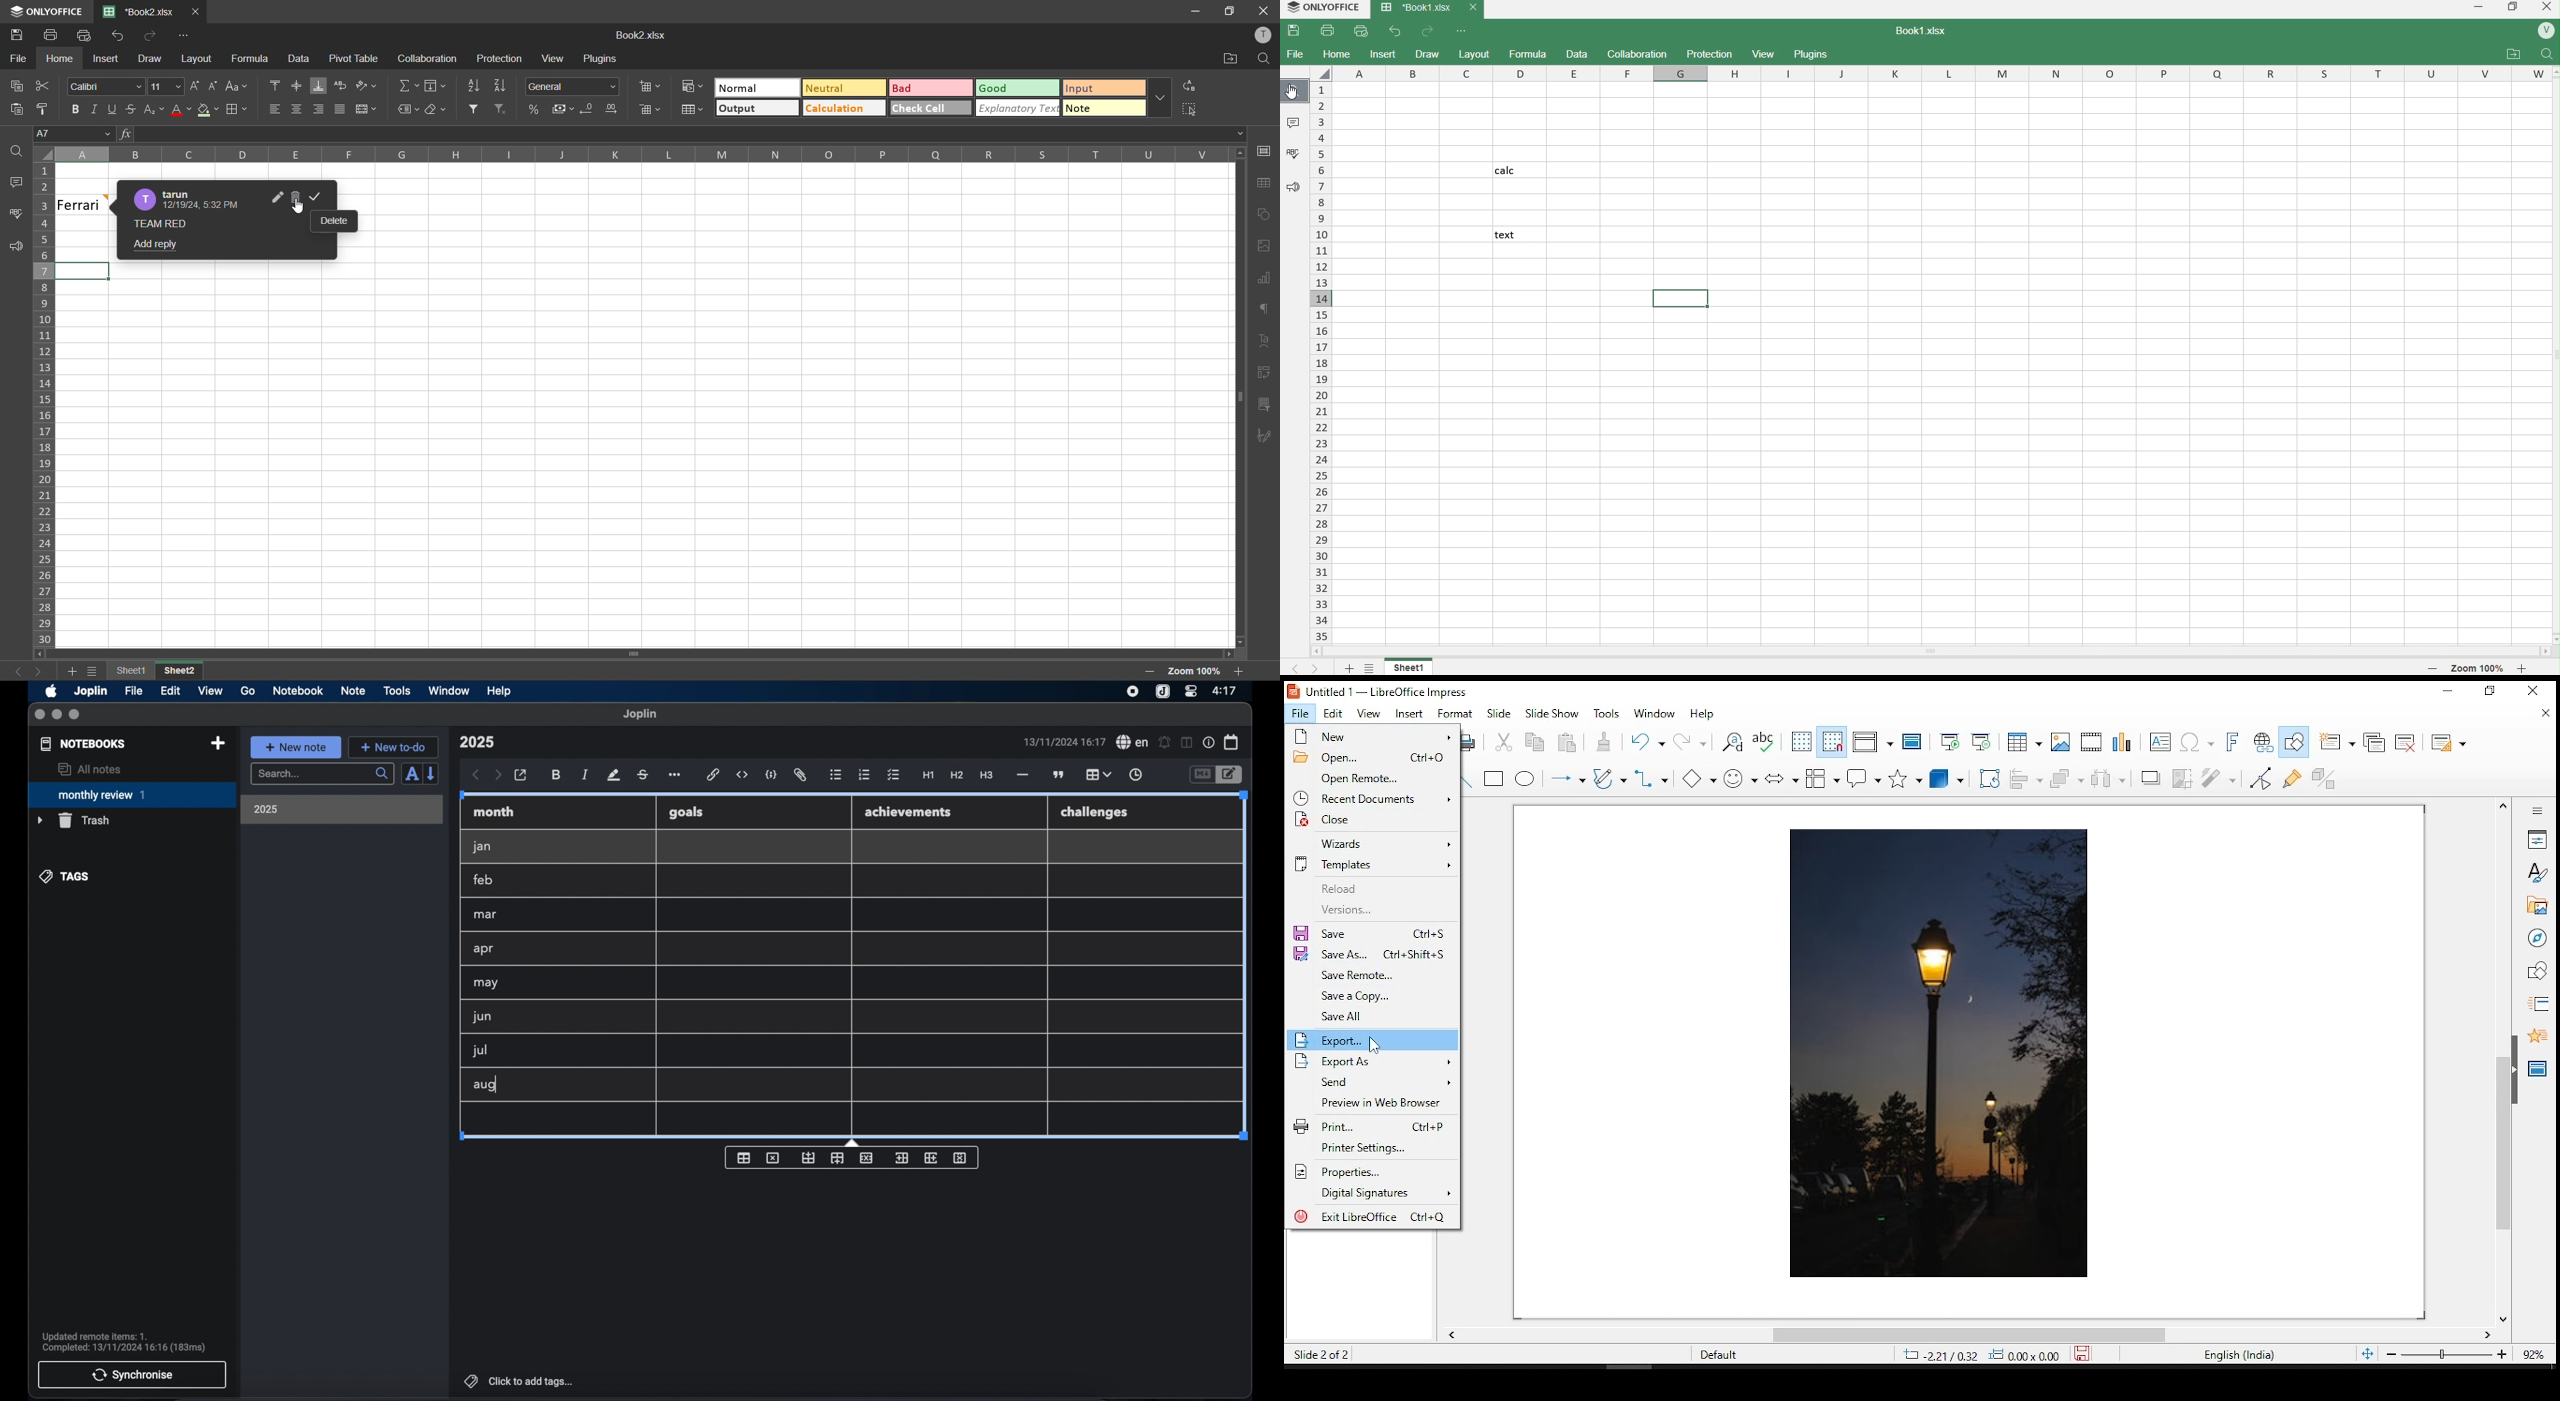 This screenshot has width=2576, height=1428. I want to click on more options, so click(676, 776).